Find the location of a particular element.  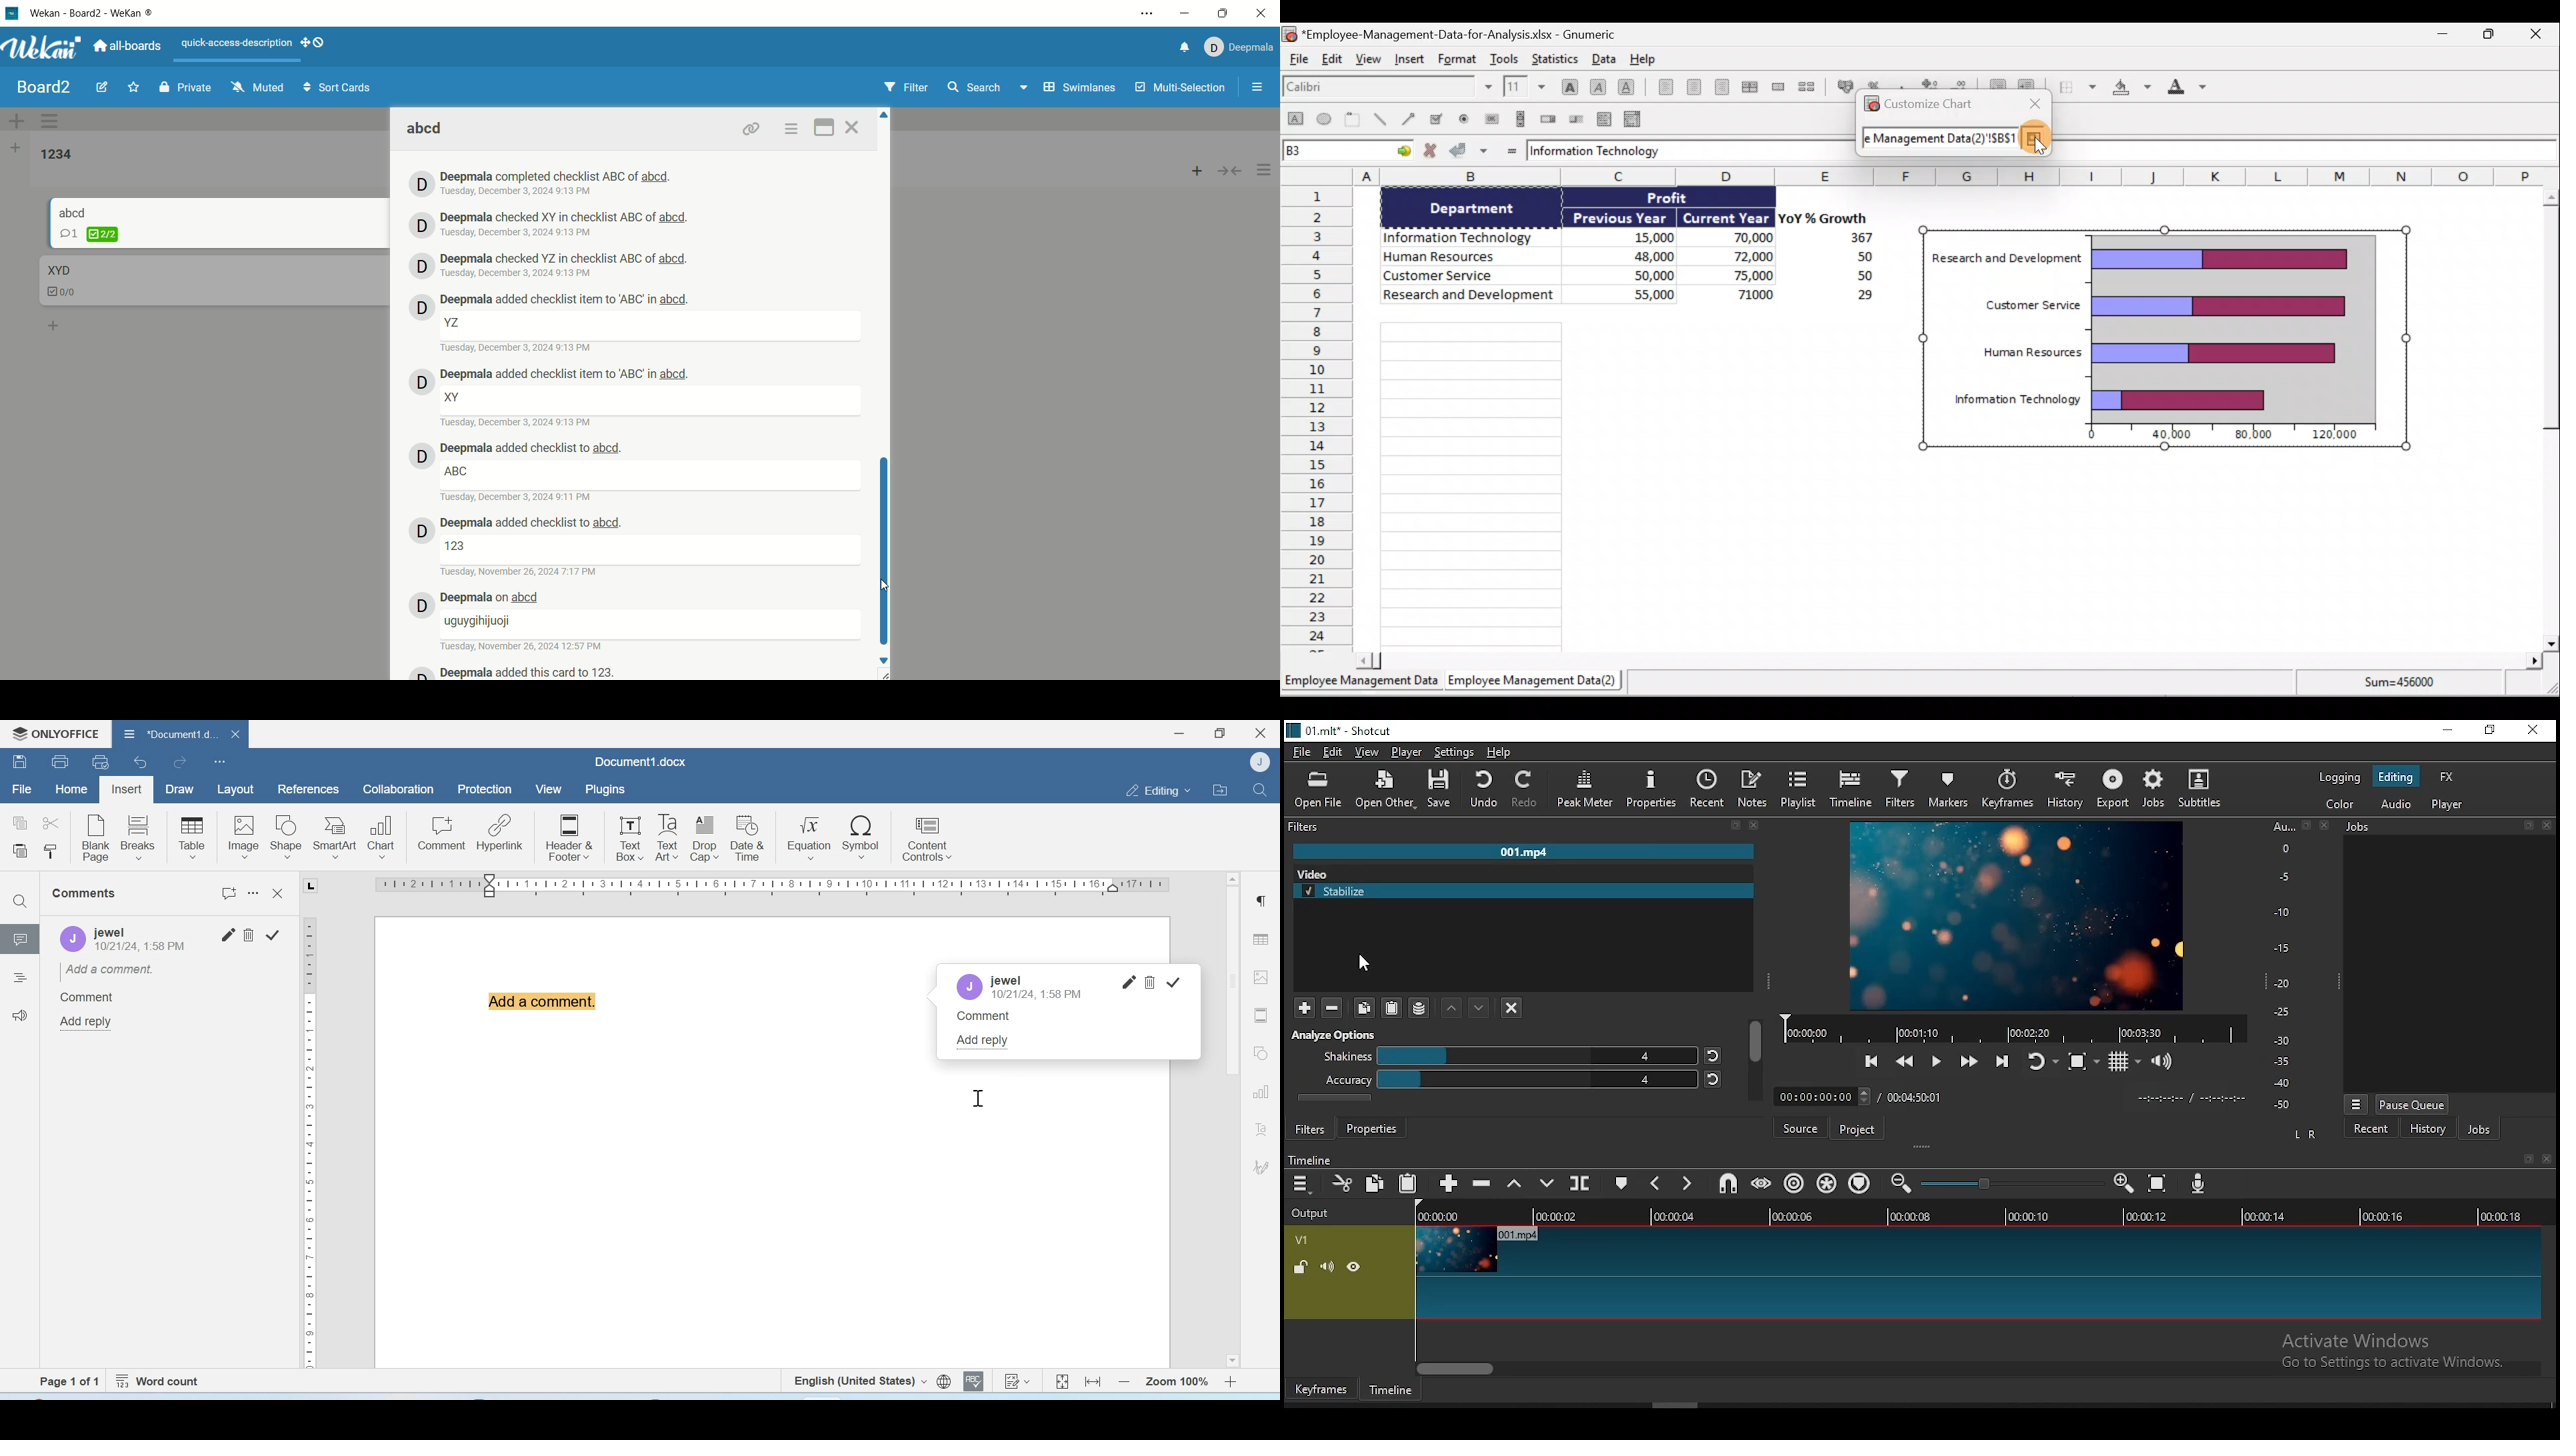

29 is located at coordinates (1857, 297).